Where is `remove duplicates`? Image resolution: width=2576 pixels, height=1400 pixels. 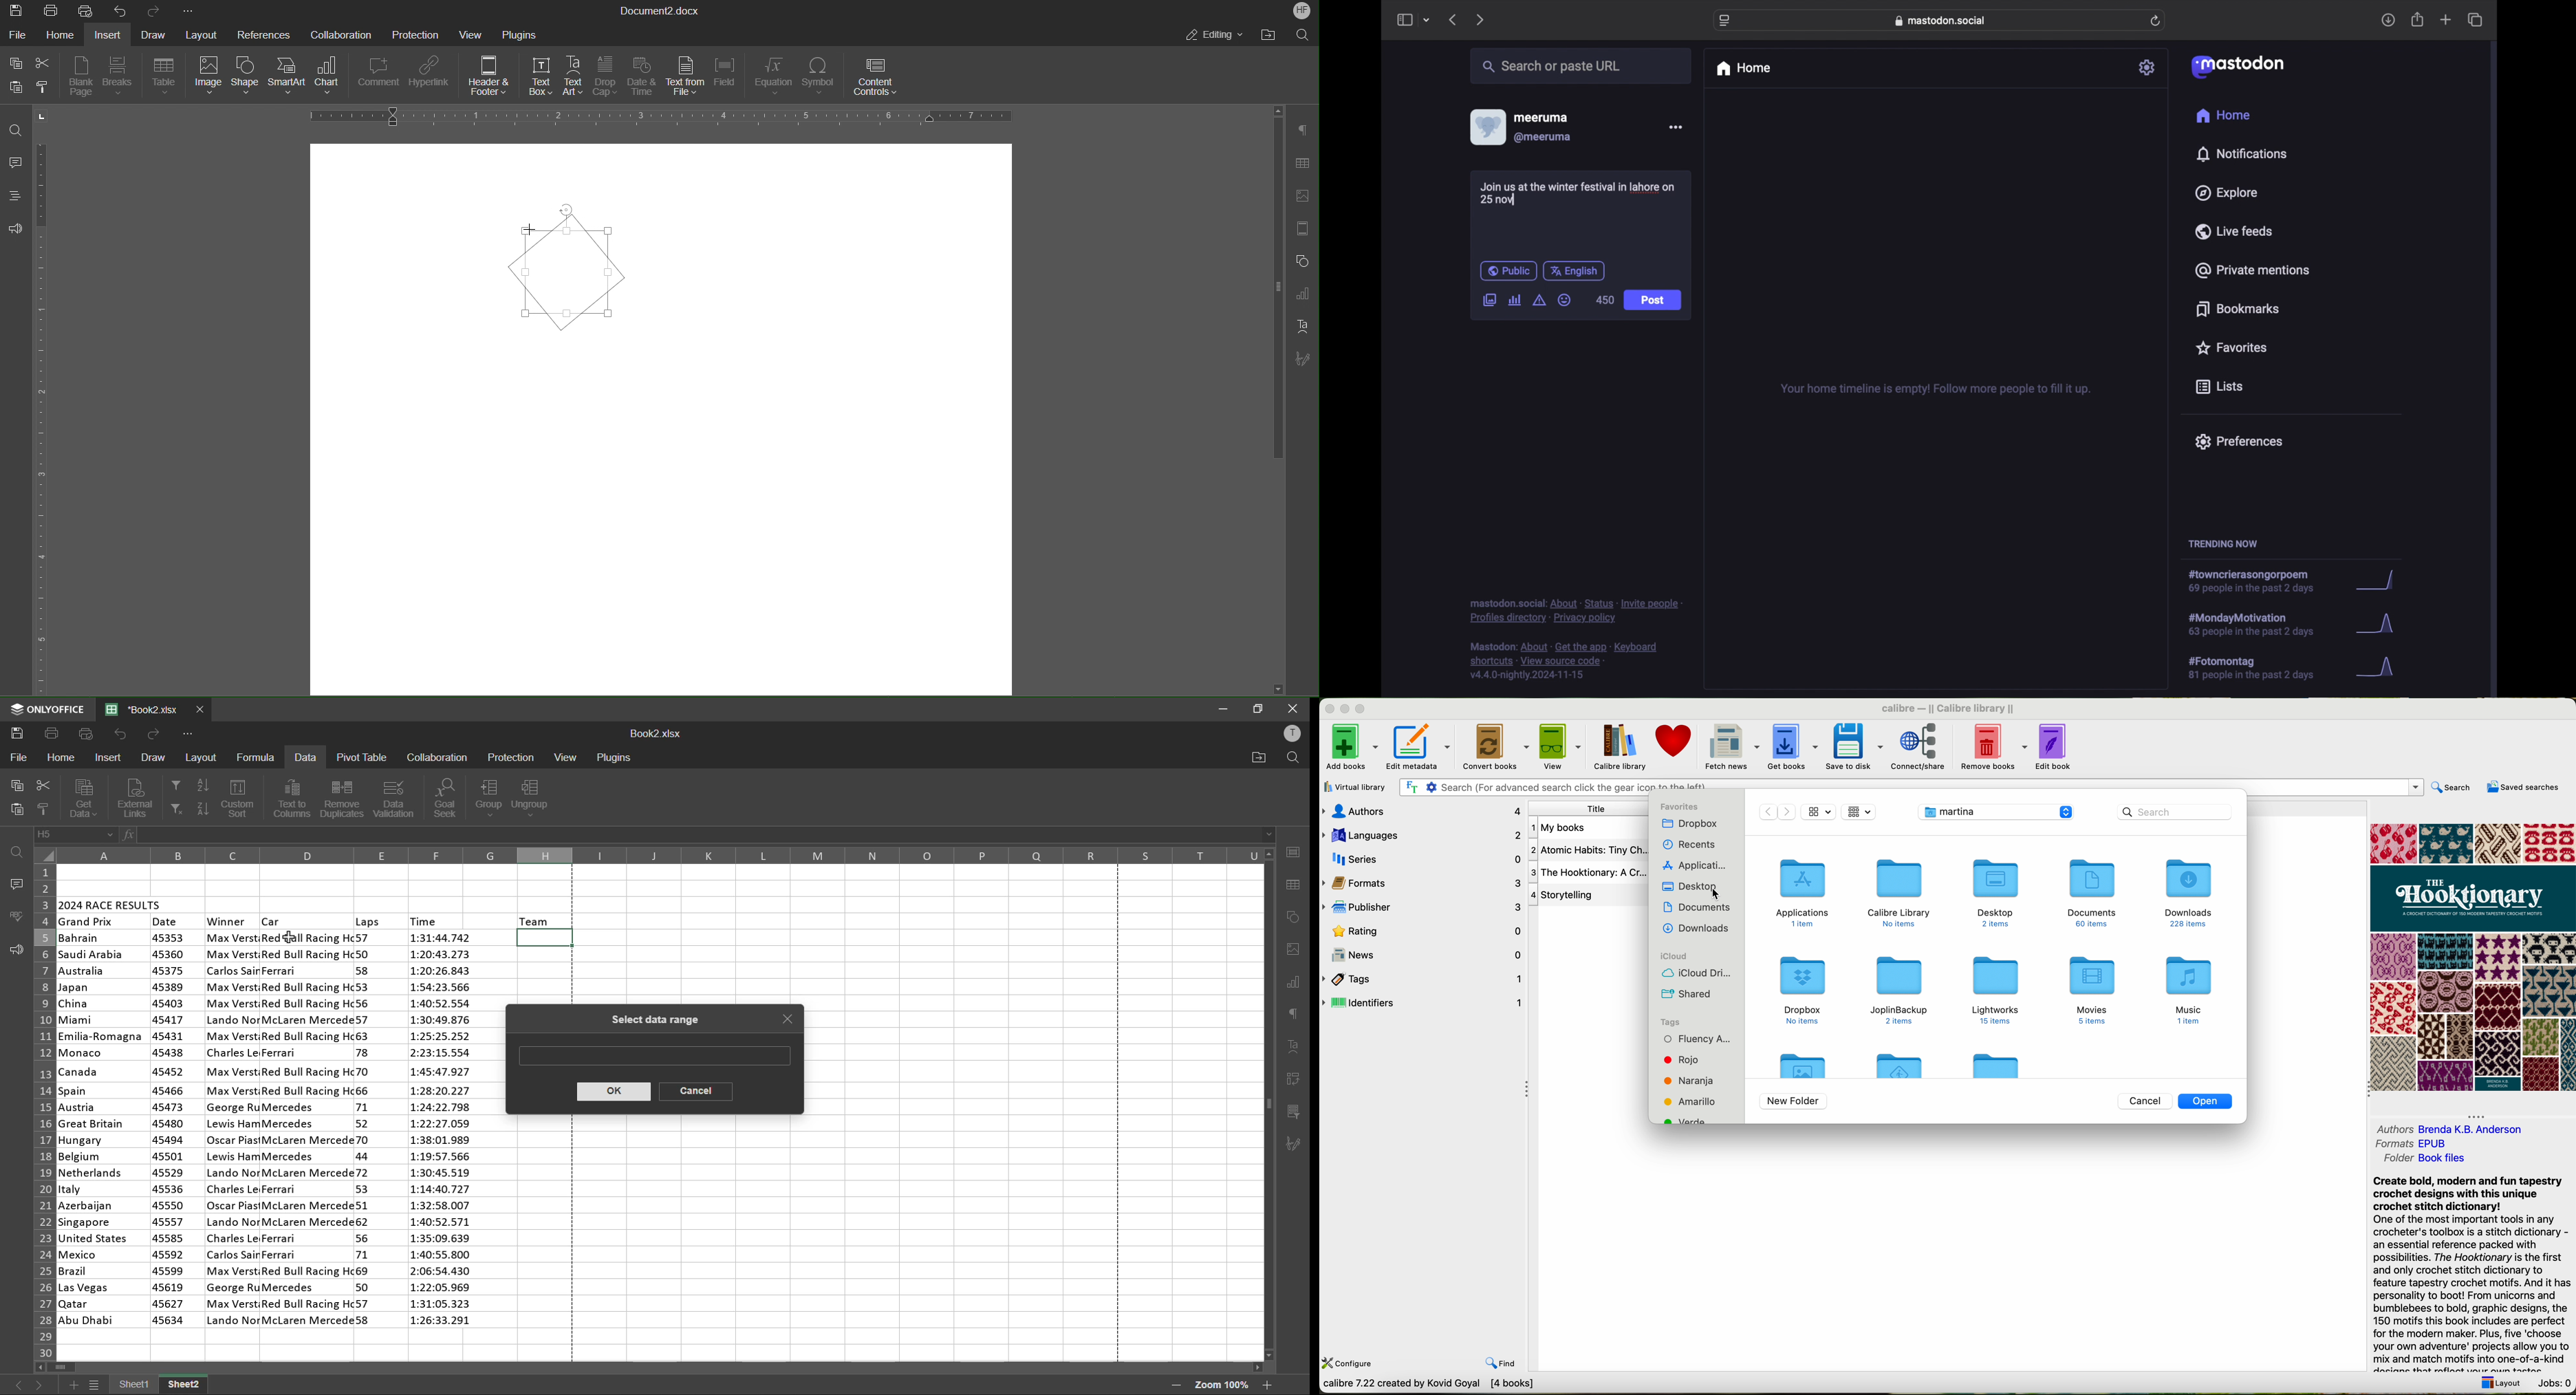 remove duplicates is located at coordinates (340, 799).